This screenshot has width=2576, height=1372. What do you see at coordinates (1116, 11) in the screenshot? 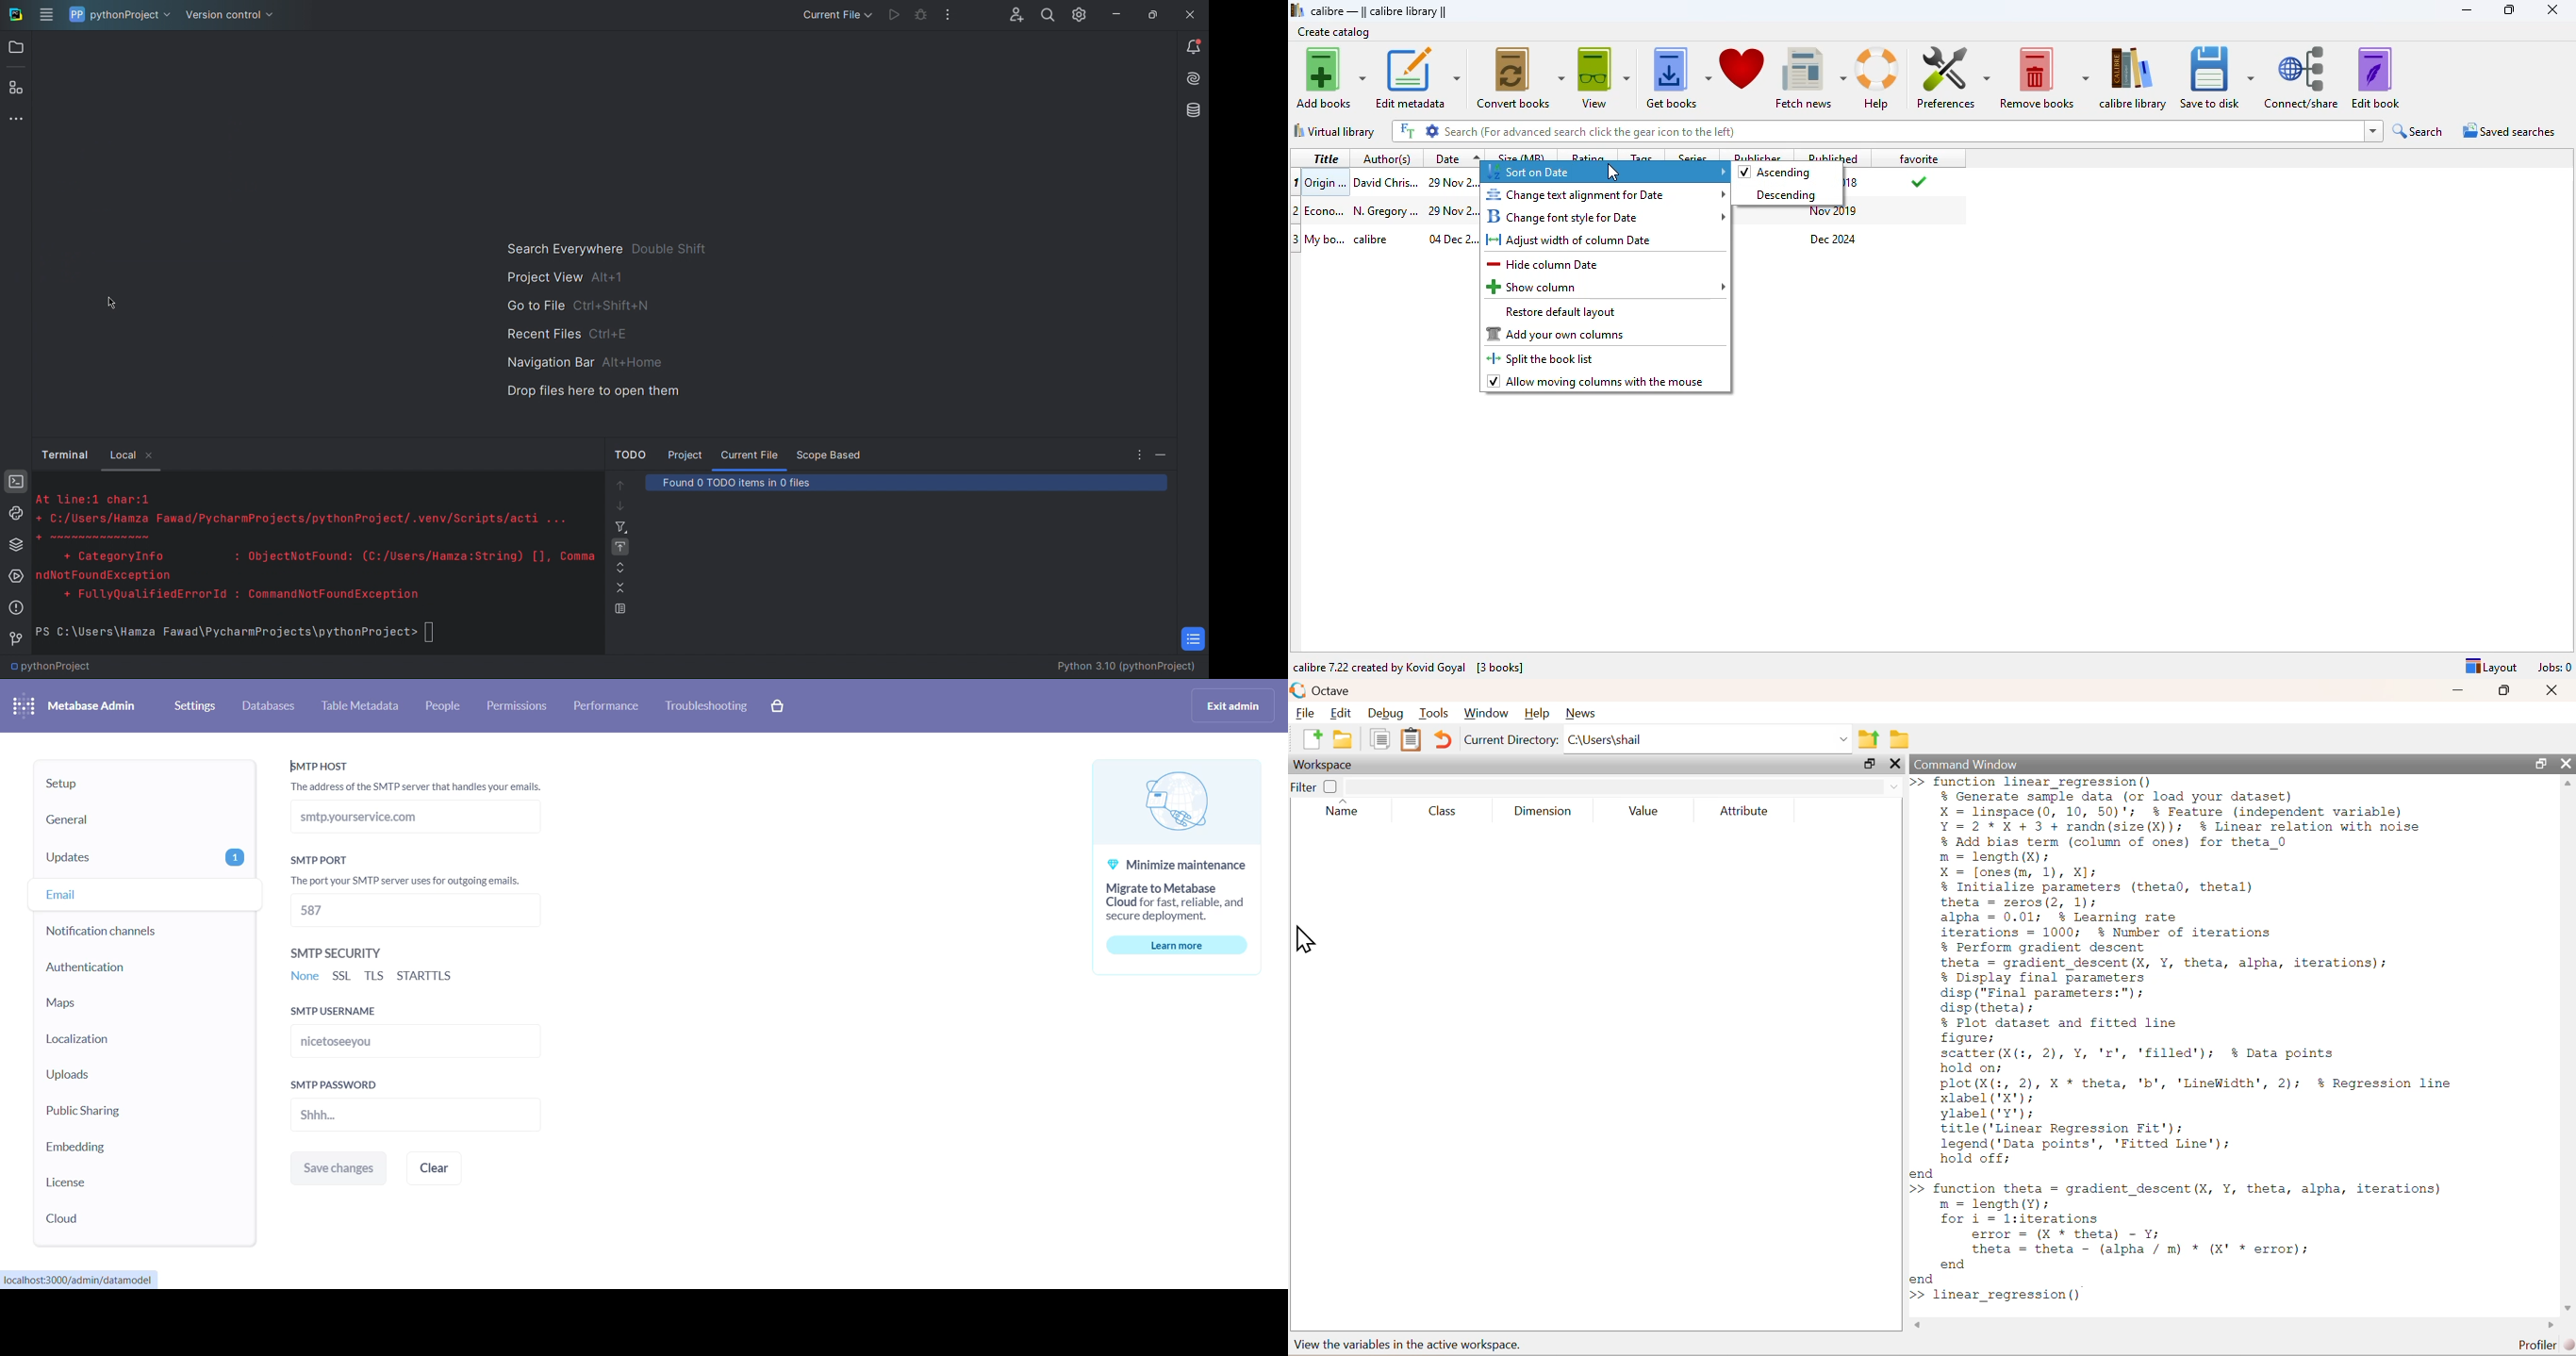
I see `Minimize` at bounding box center [1116, 11].